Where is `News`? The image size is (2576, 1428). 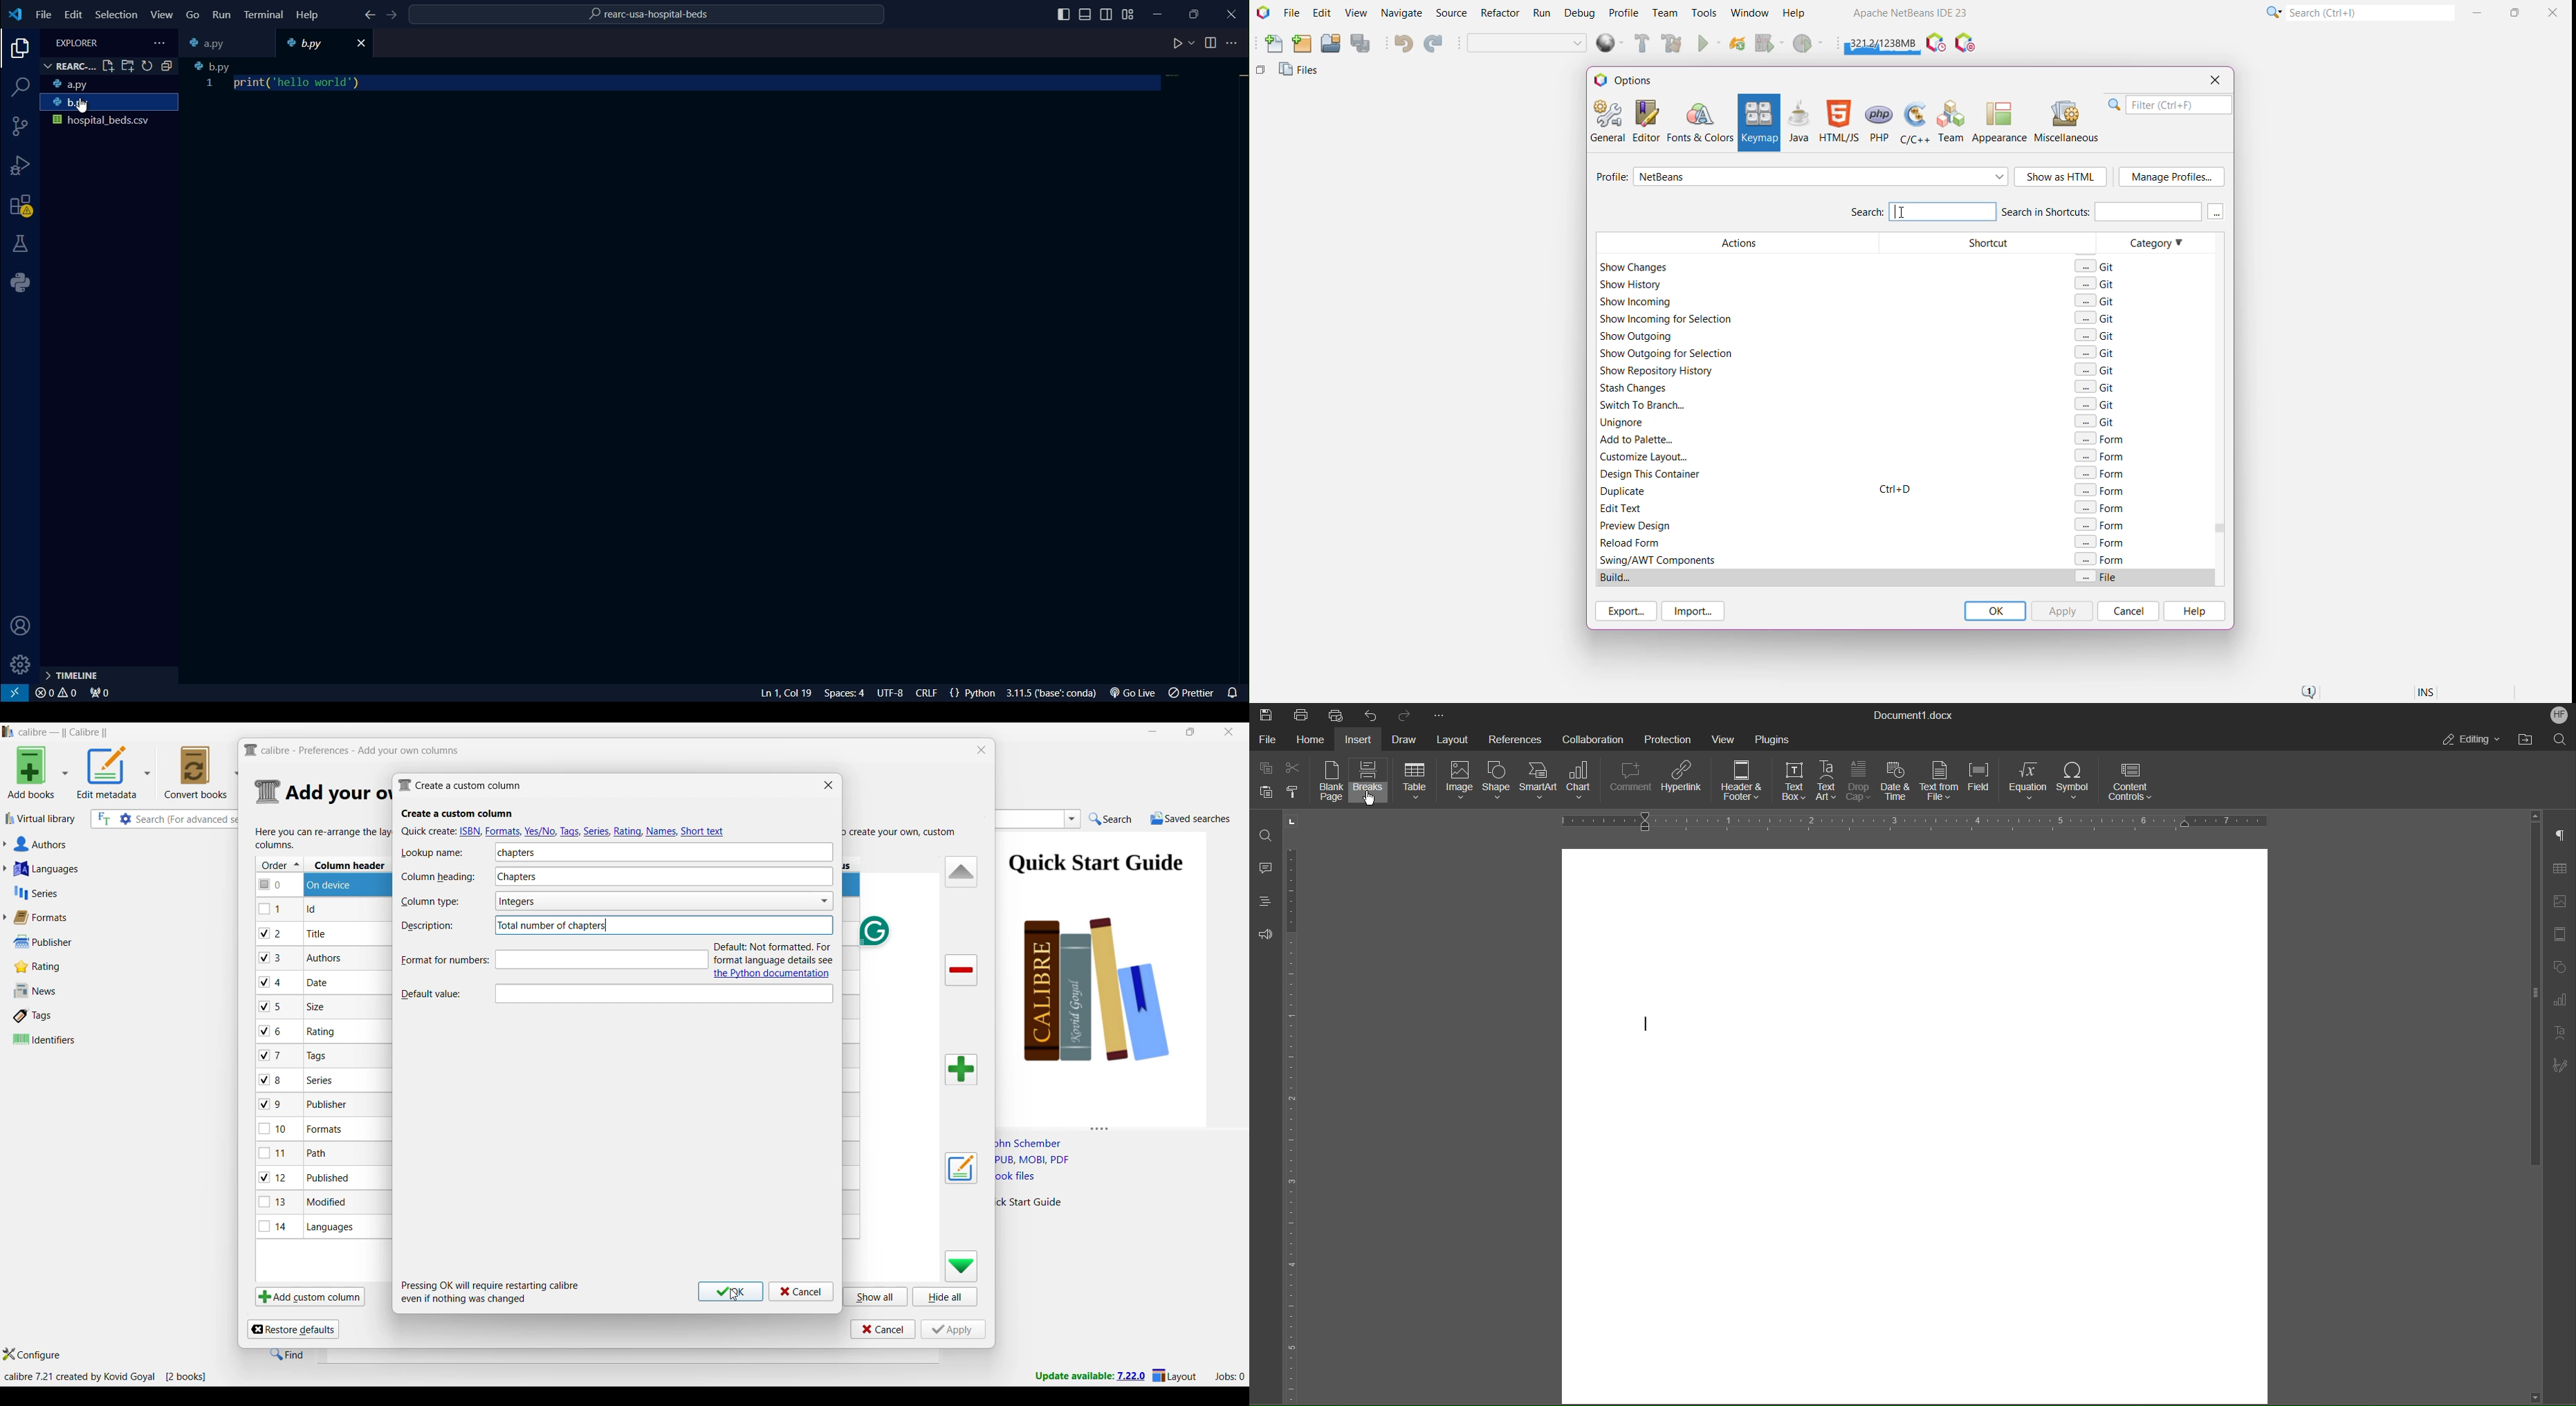
News is located at coordinates (61, 991).